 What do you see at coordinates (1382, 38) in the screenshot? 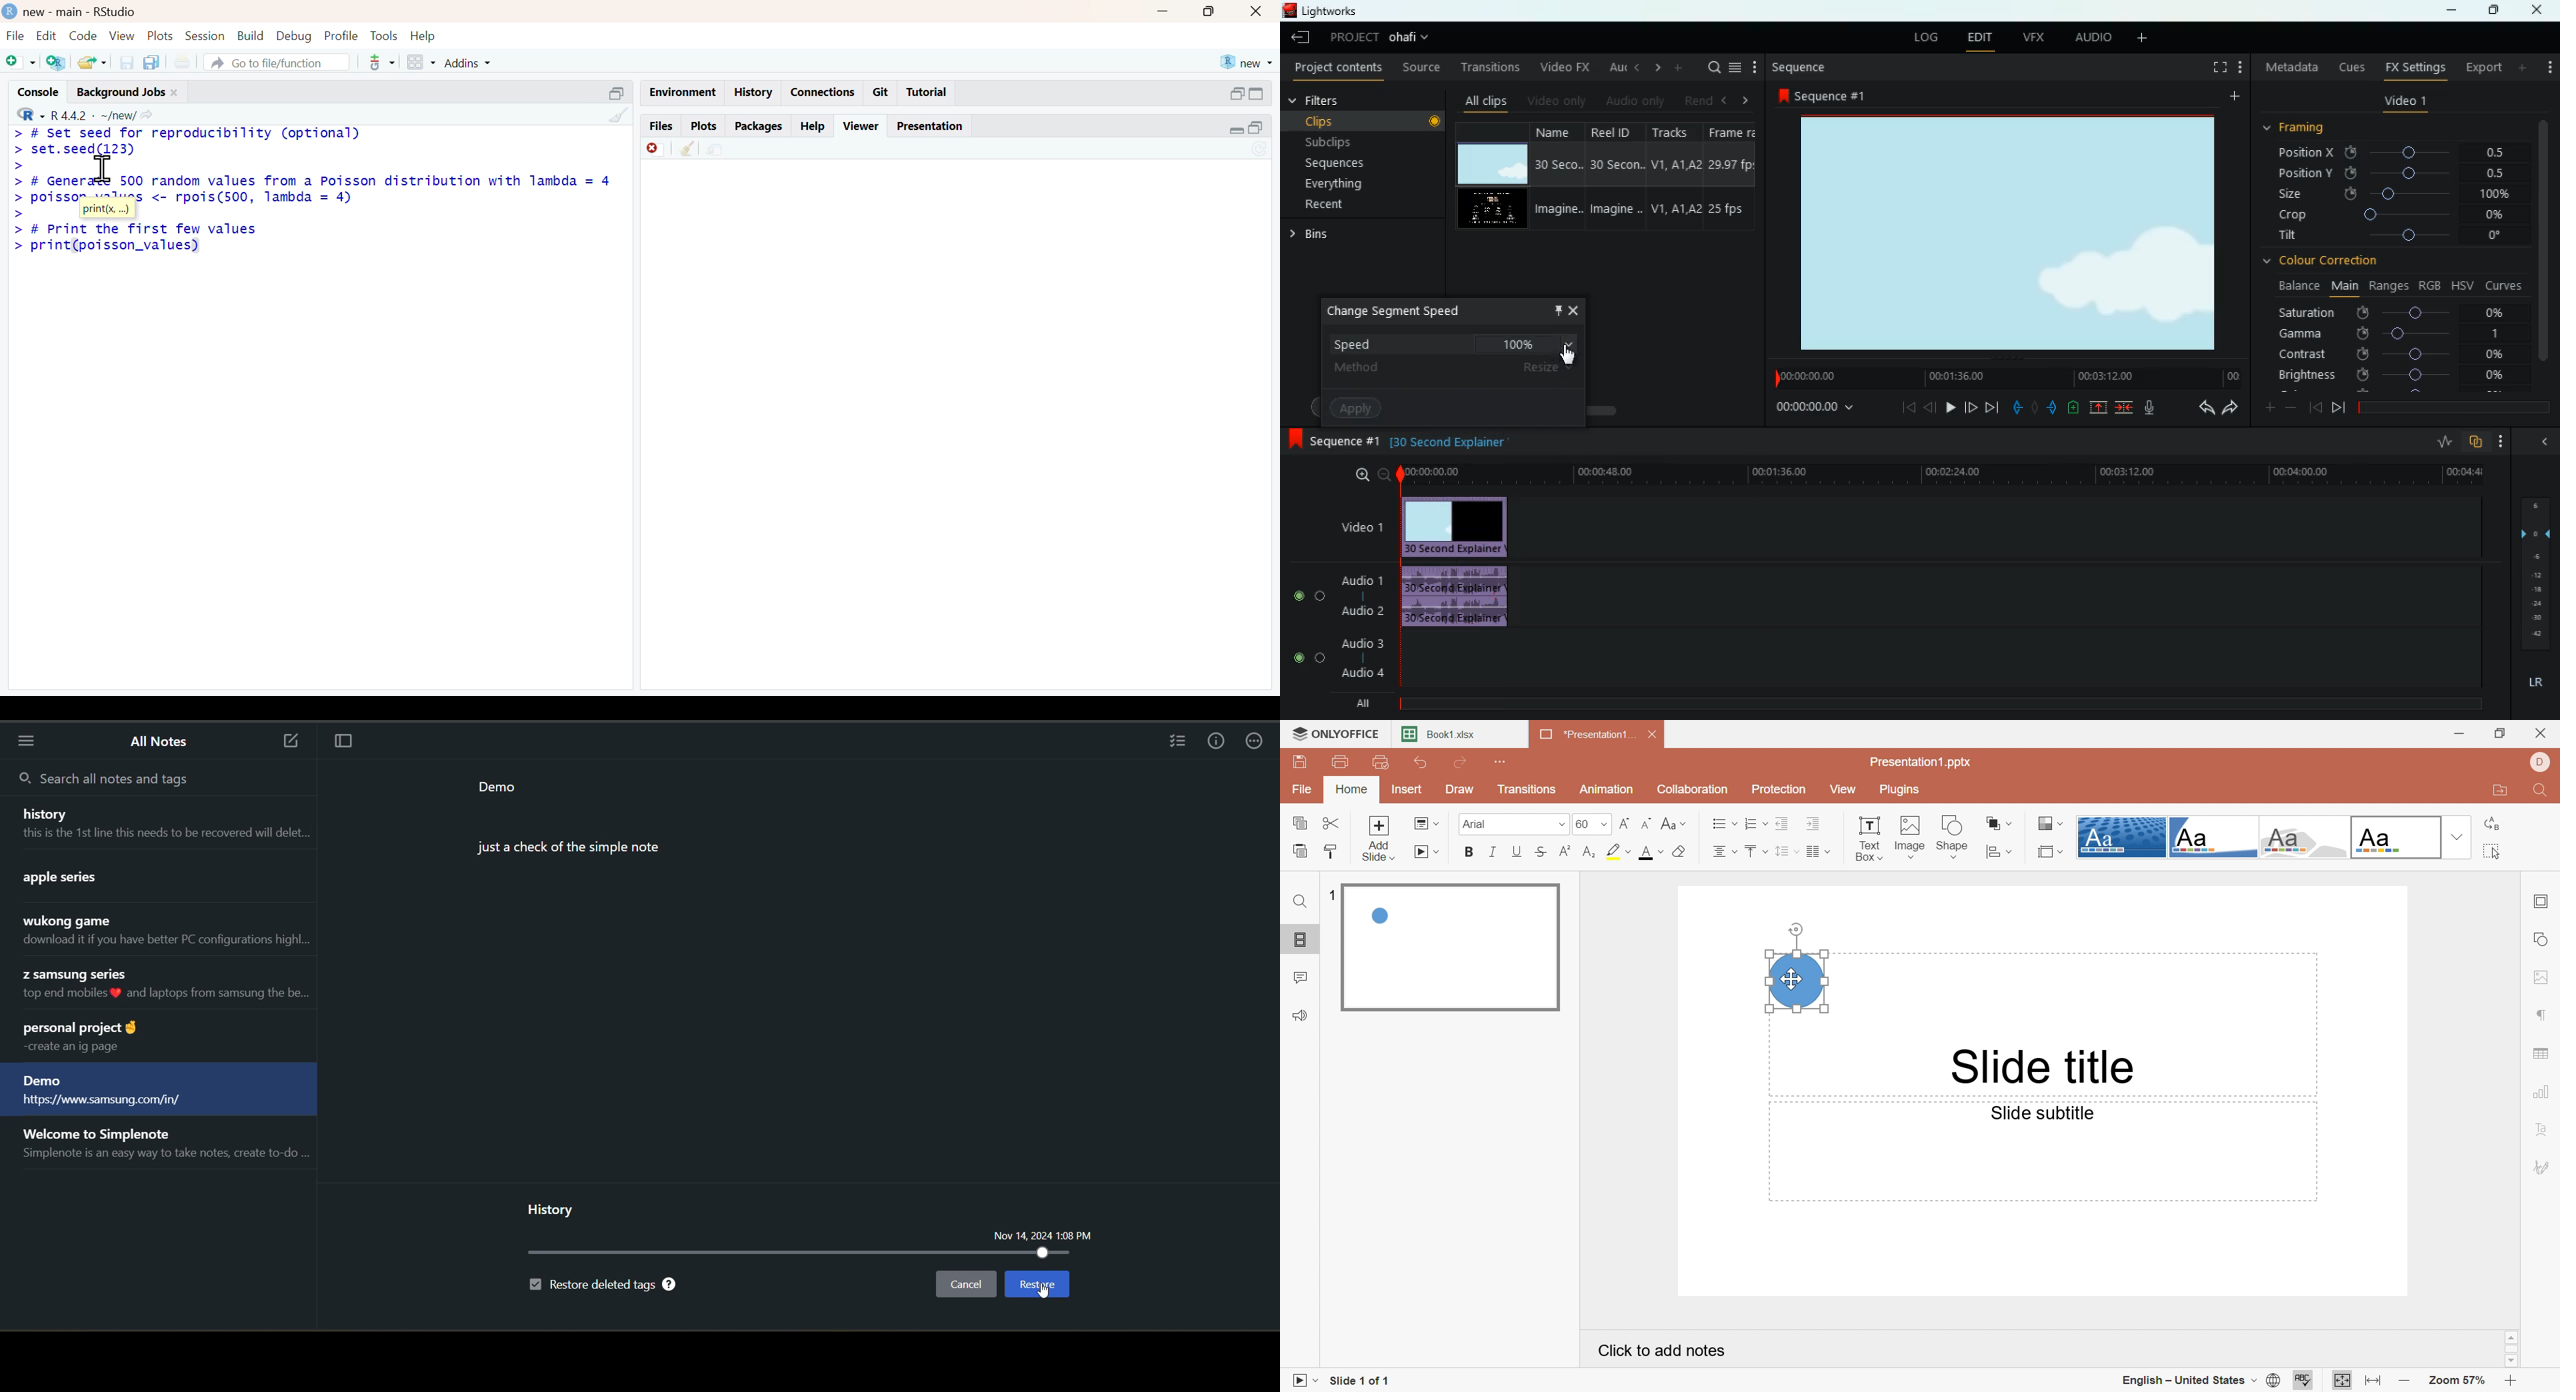
I see `project` at bounding box center [1382, 38].